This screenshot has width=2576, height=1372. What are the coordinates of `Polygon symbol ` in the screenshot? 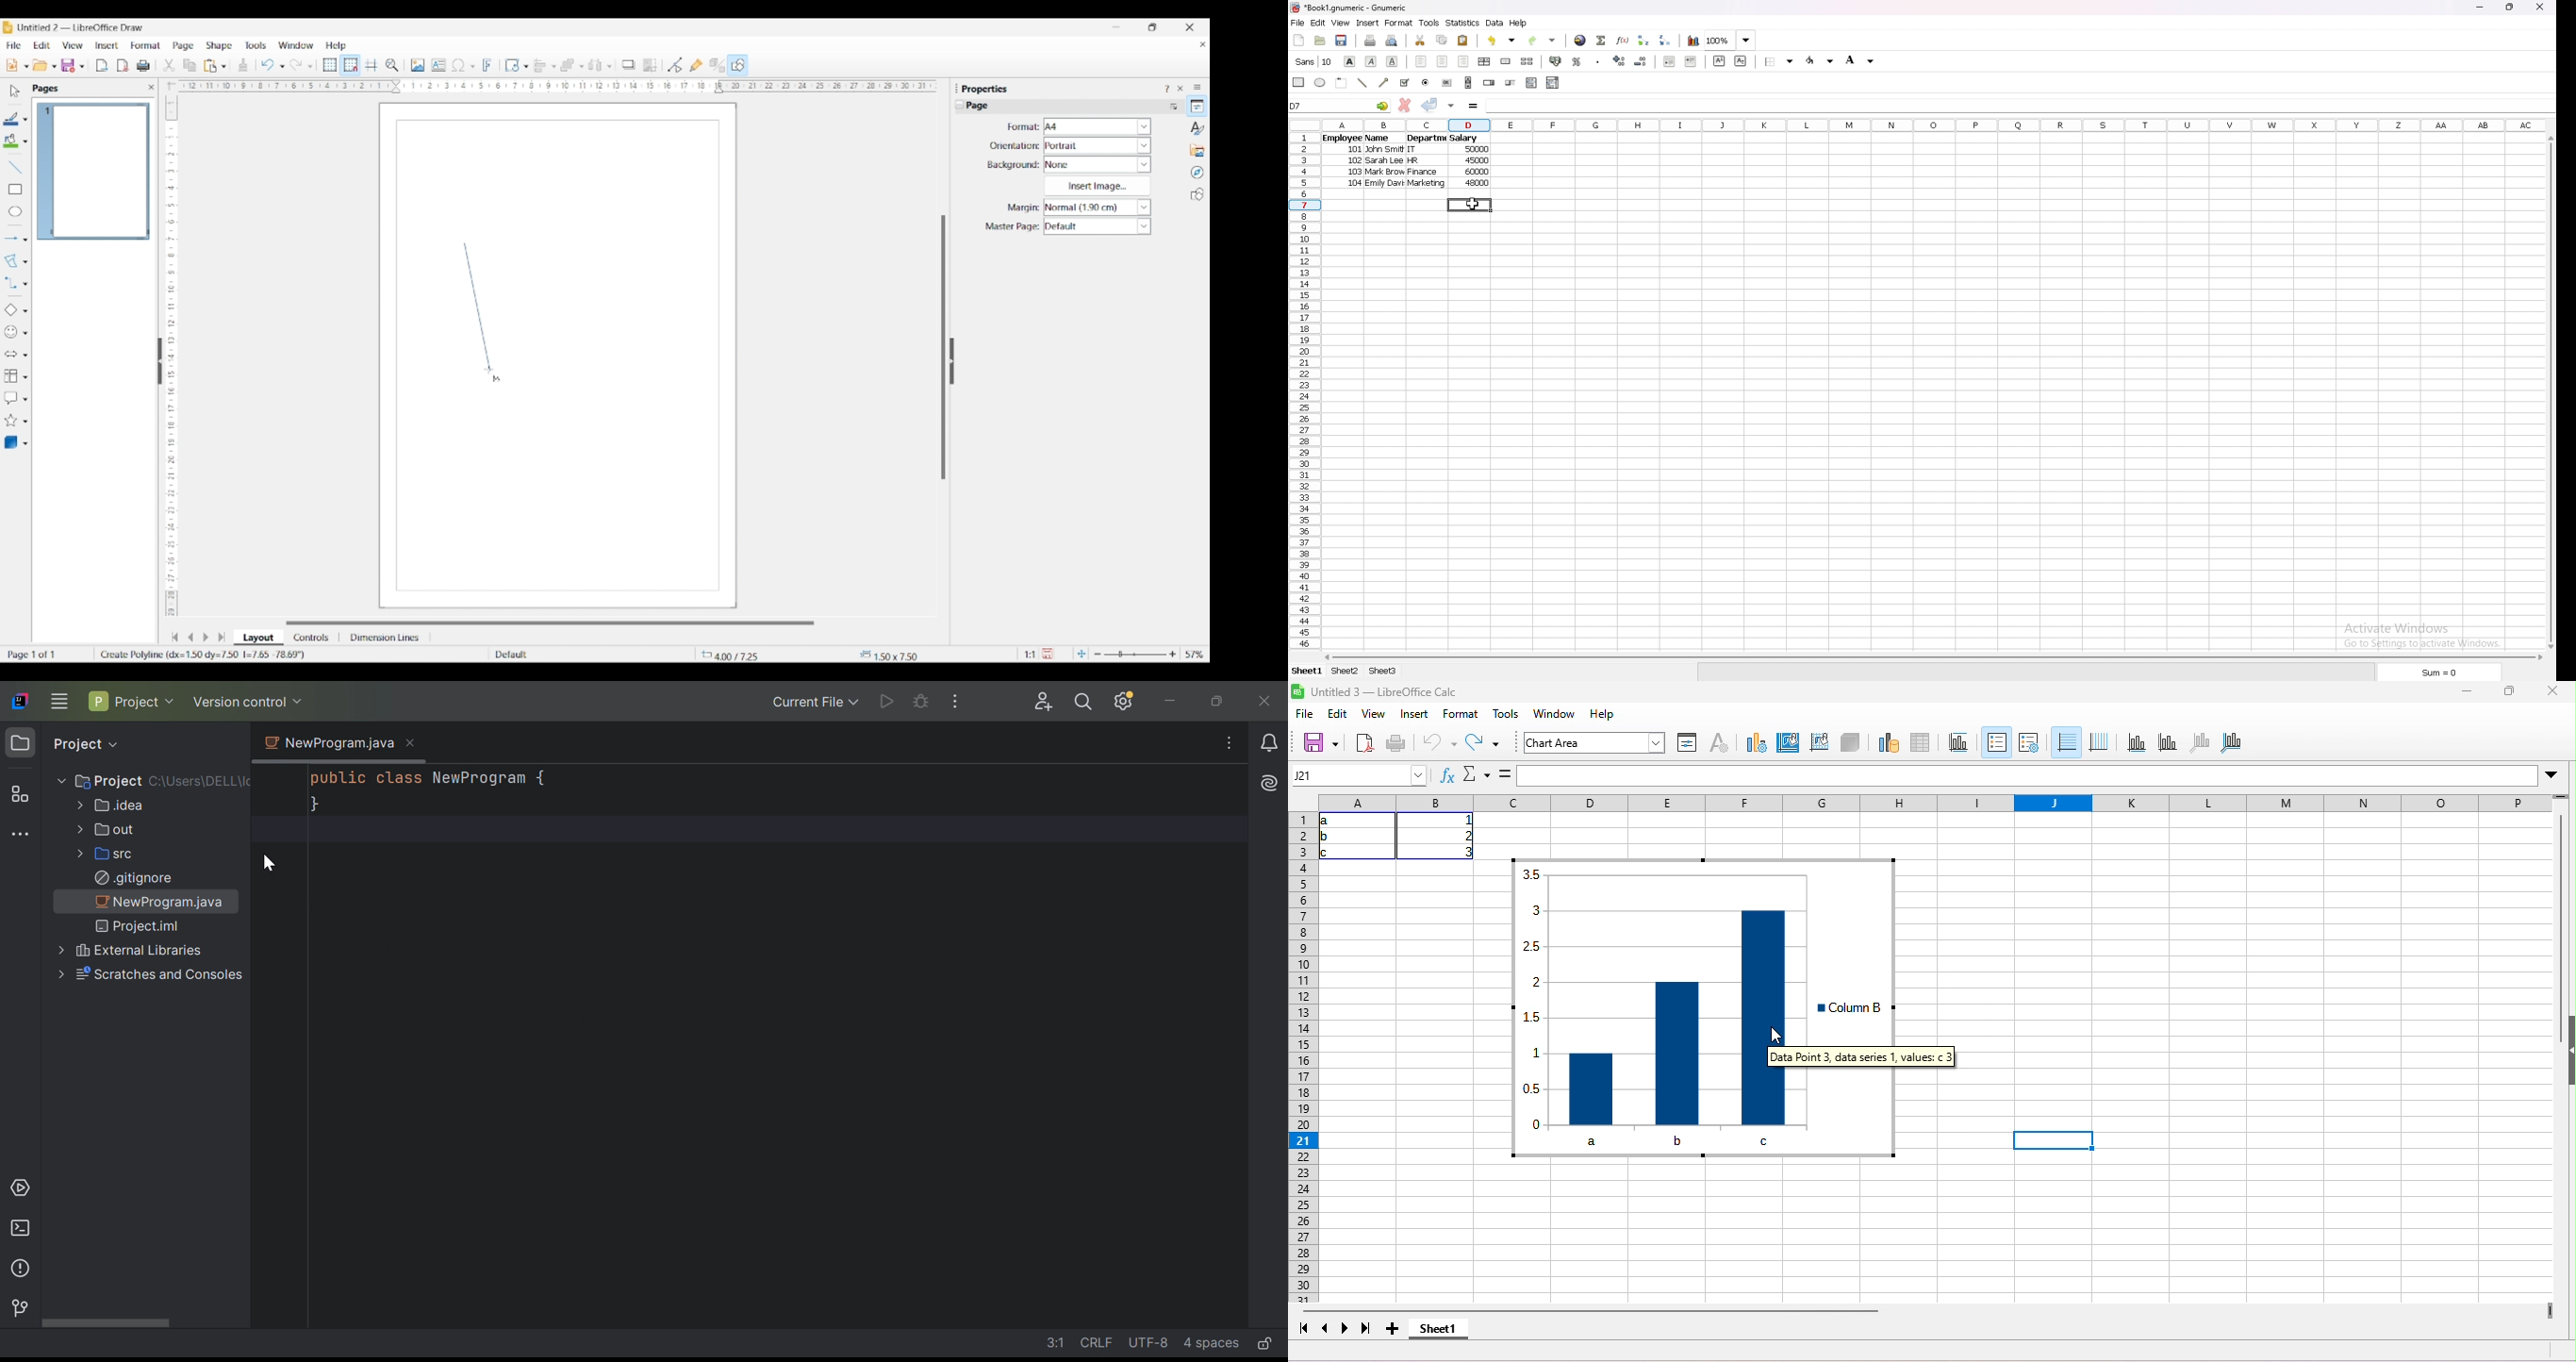 It's located at (497, 380).